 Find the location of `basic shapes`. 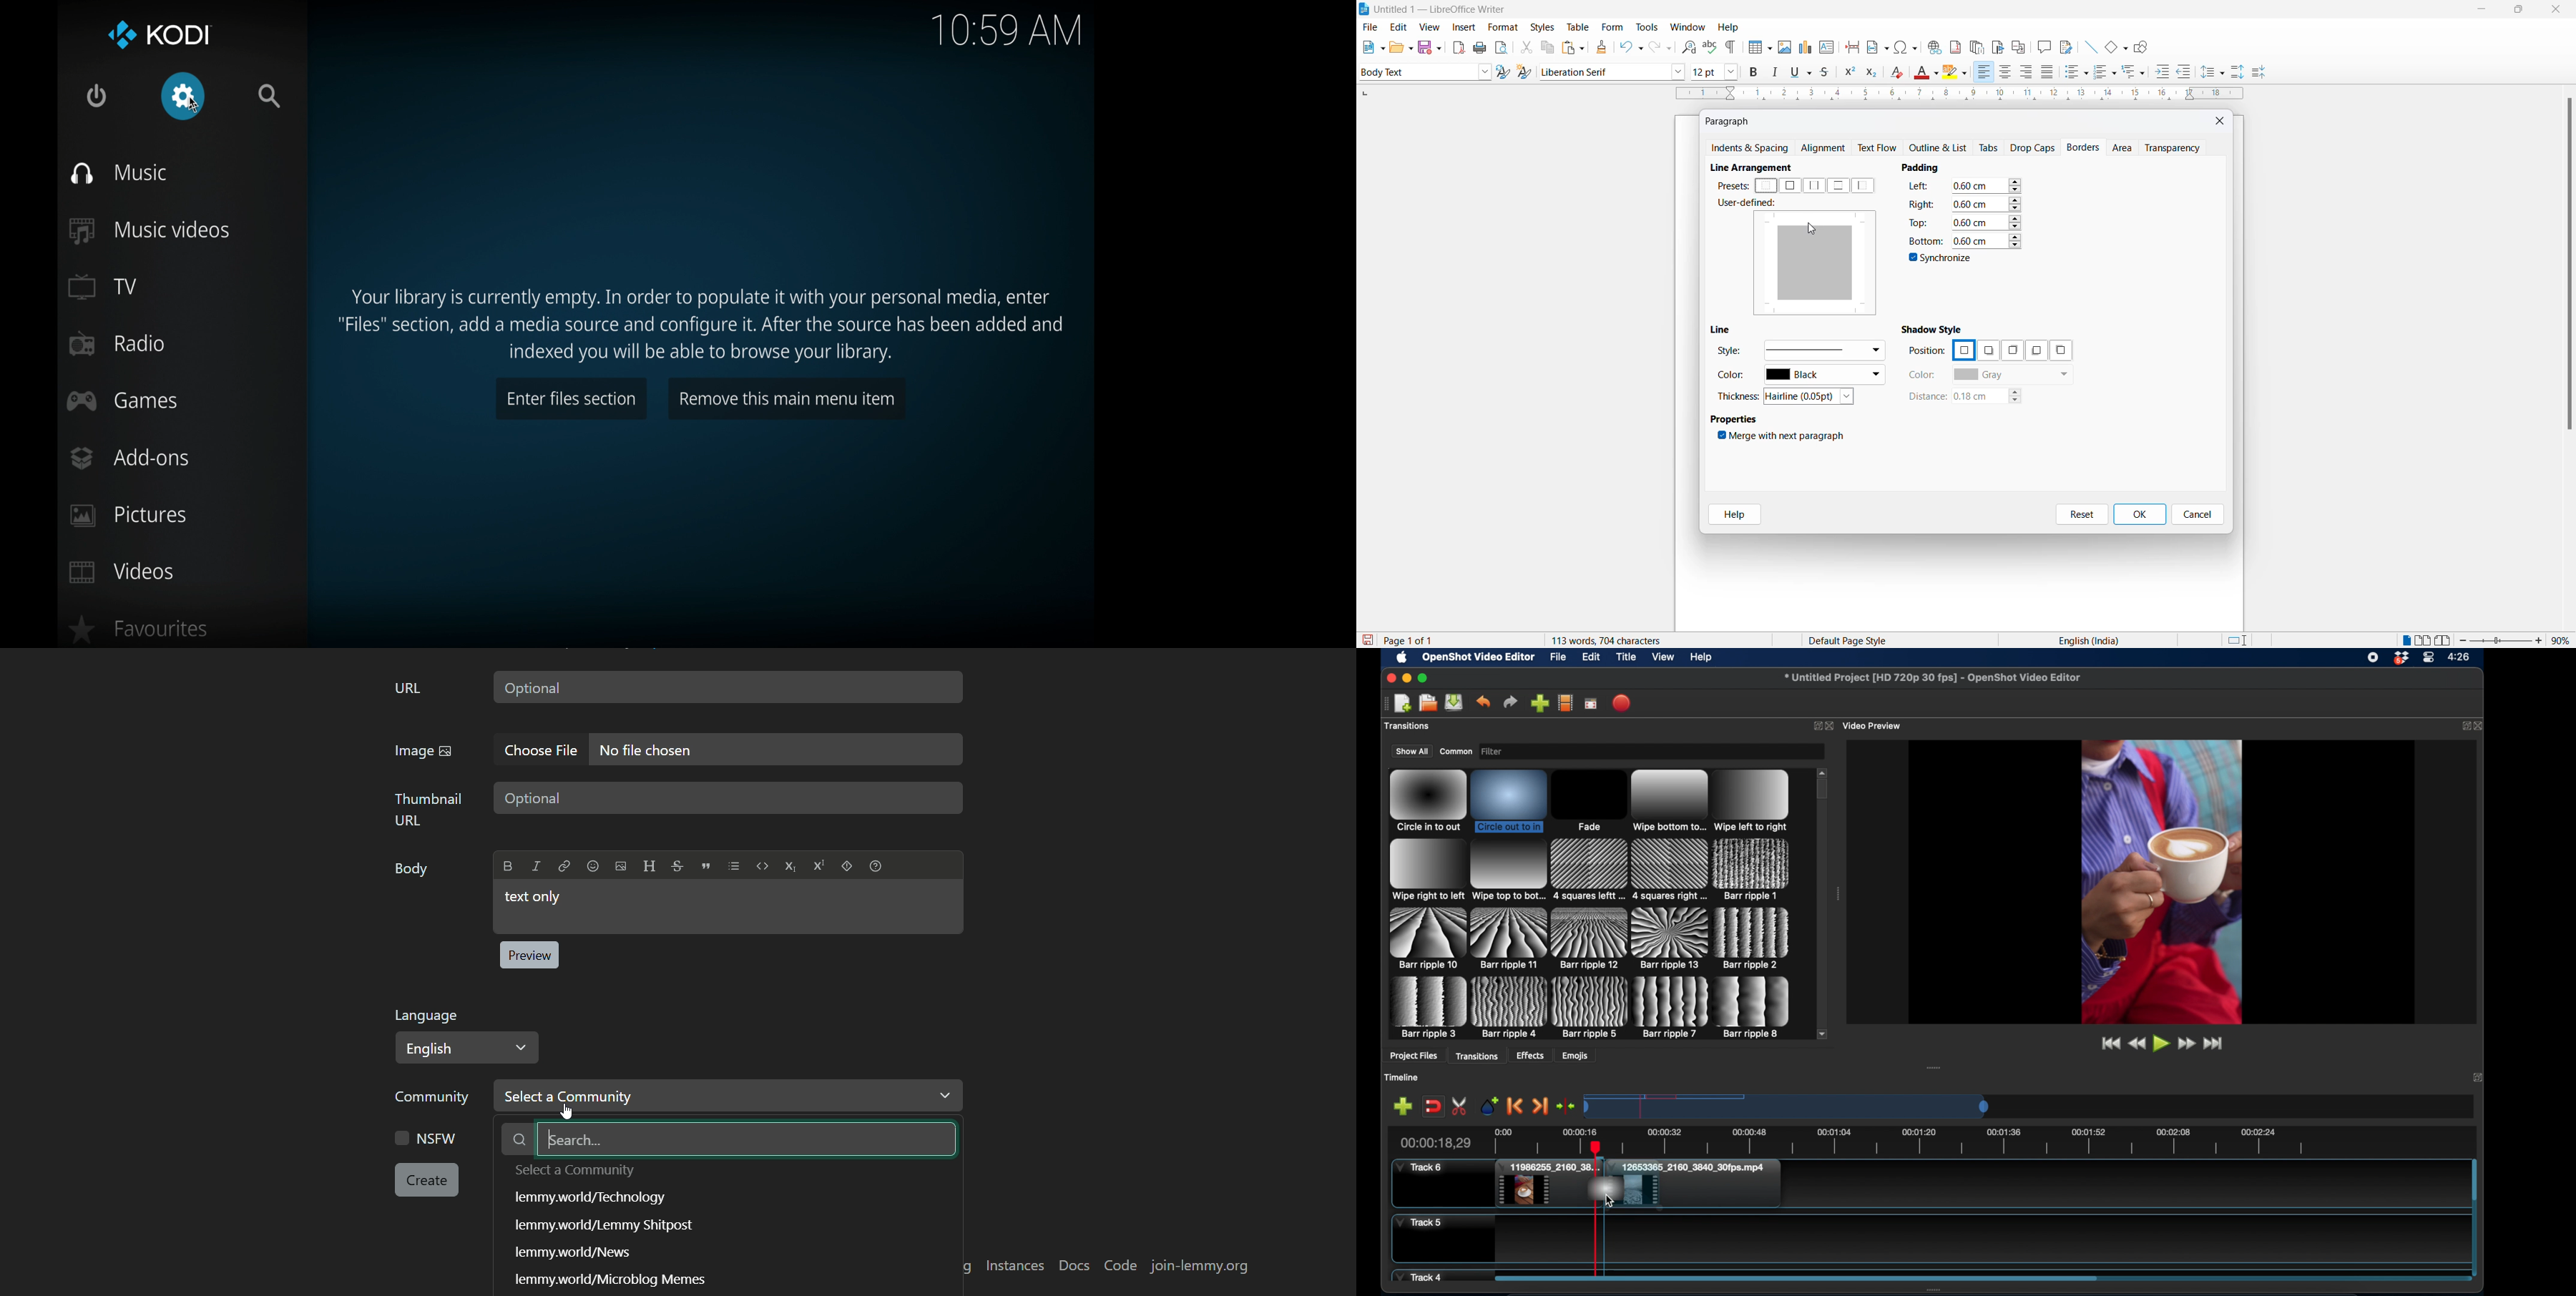

basic shapes is located at coordinates (2113, 45).